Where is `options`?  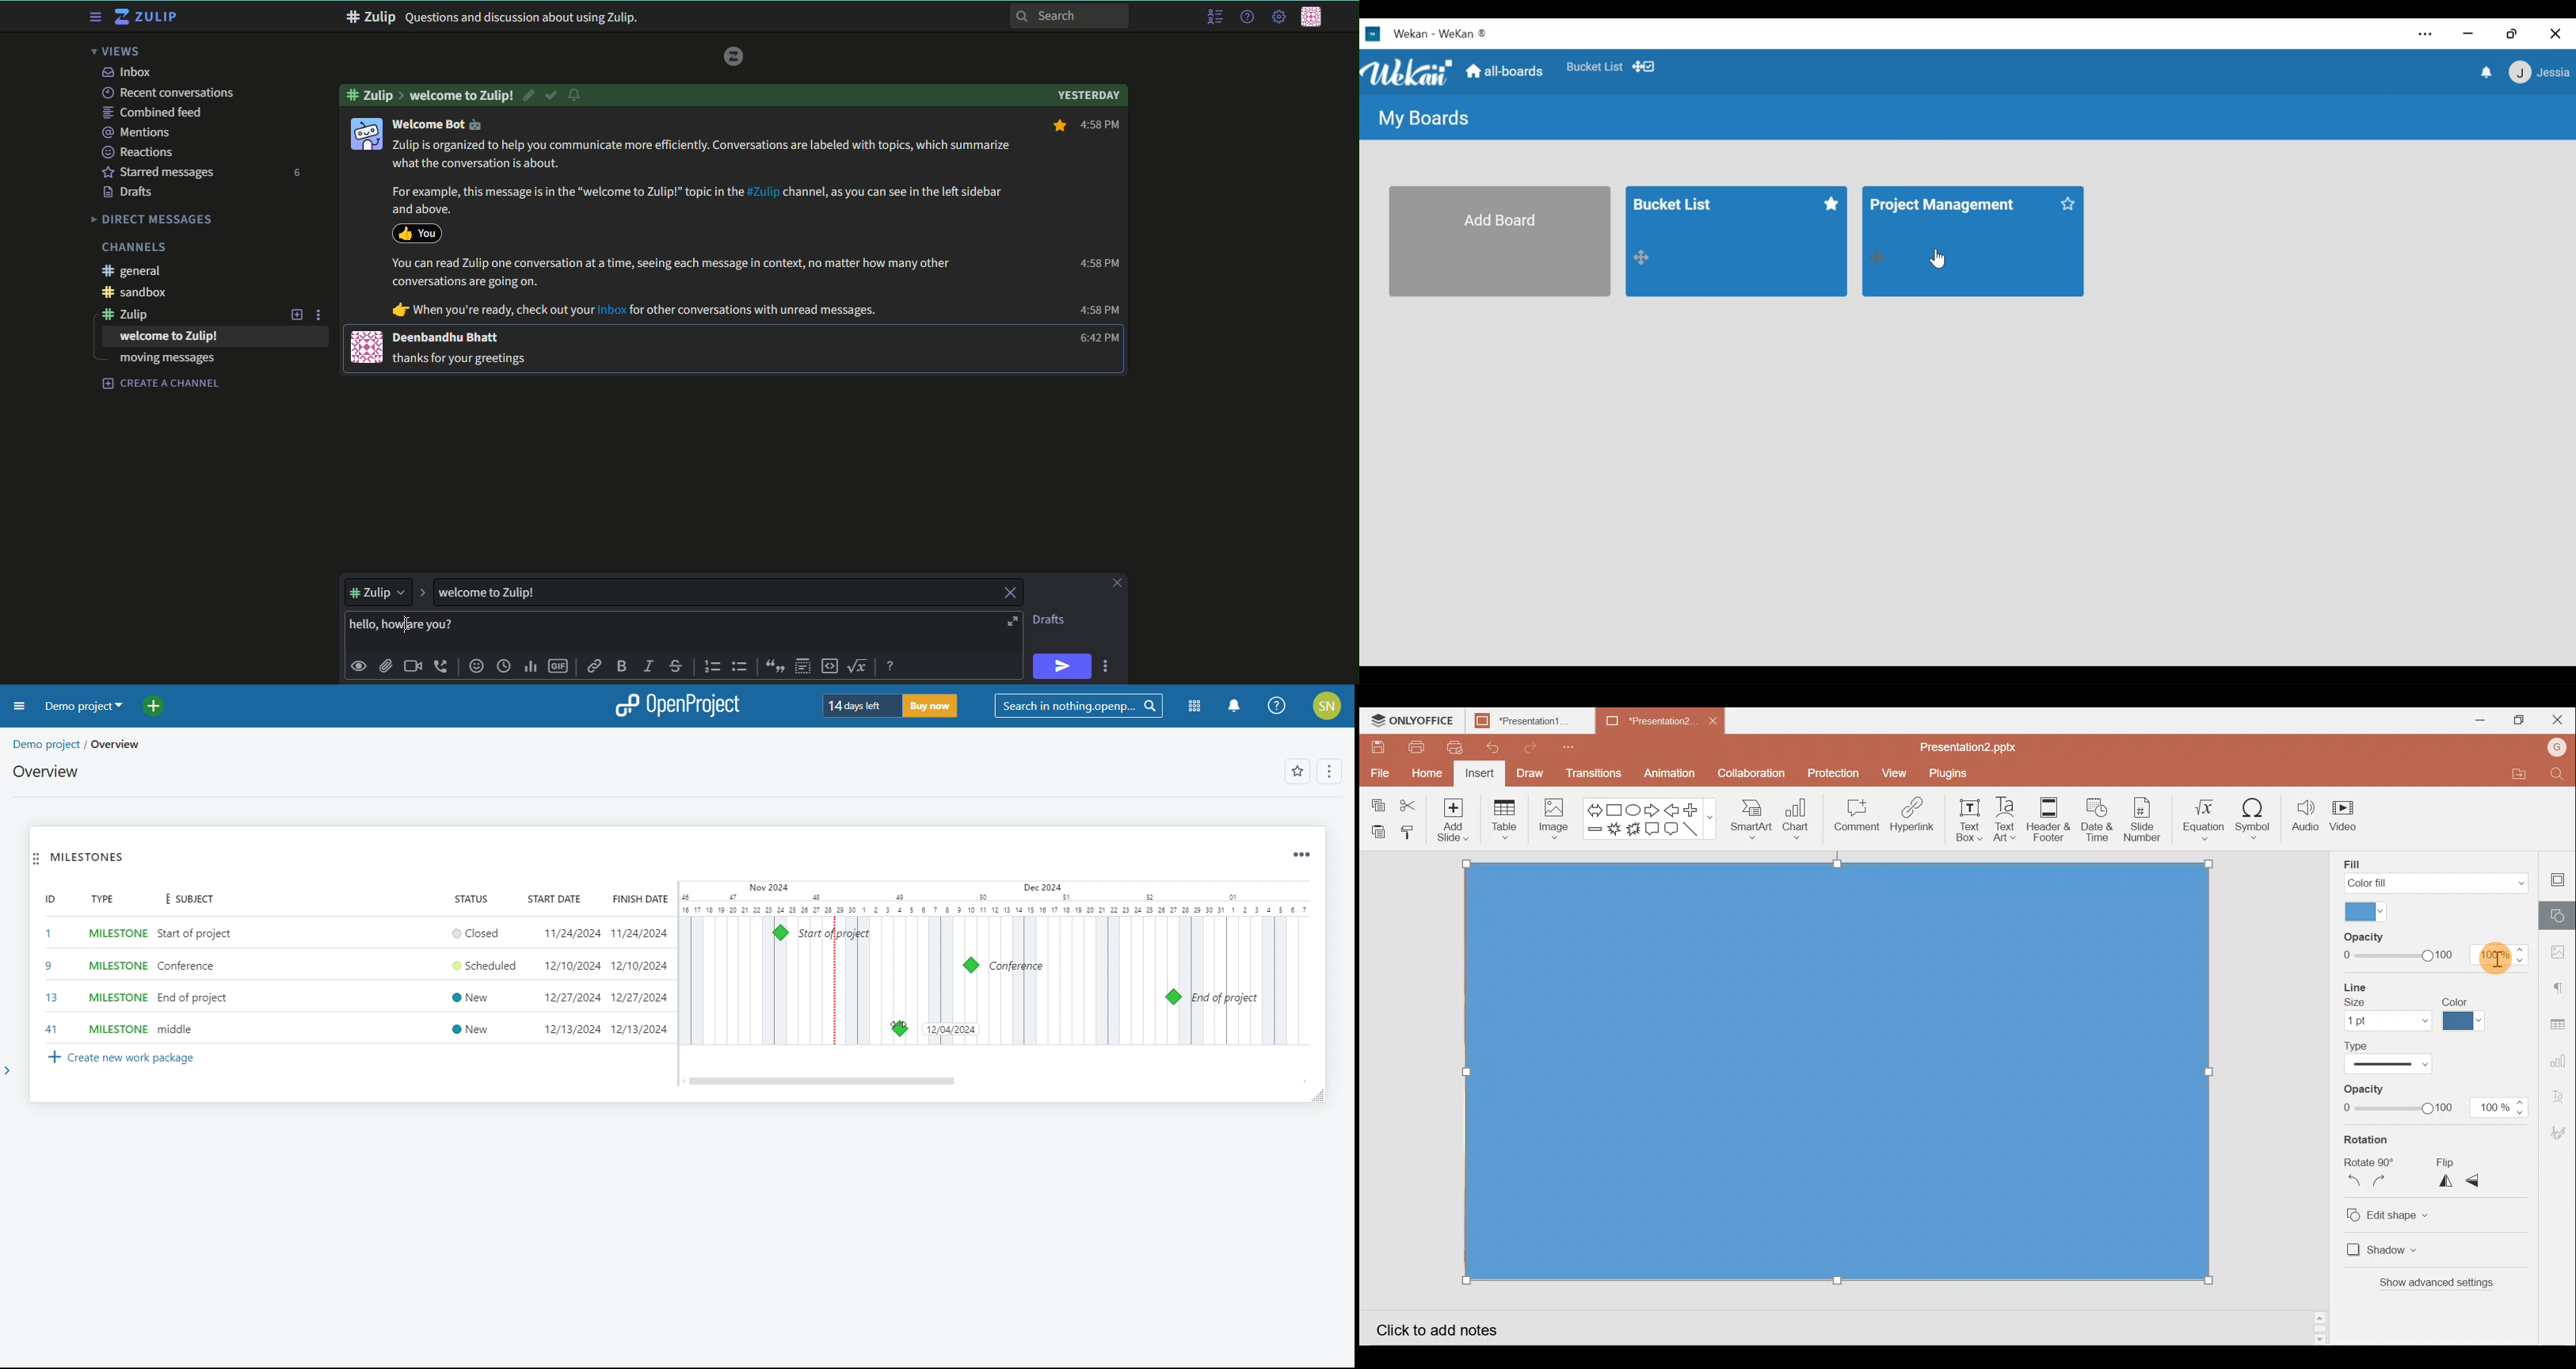 options is located at coordinates (1331, 772).